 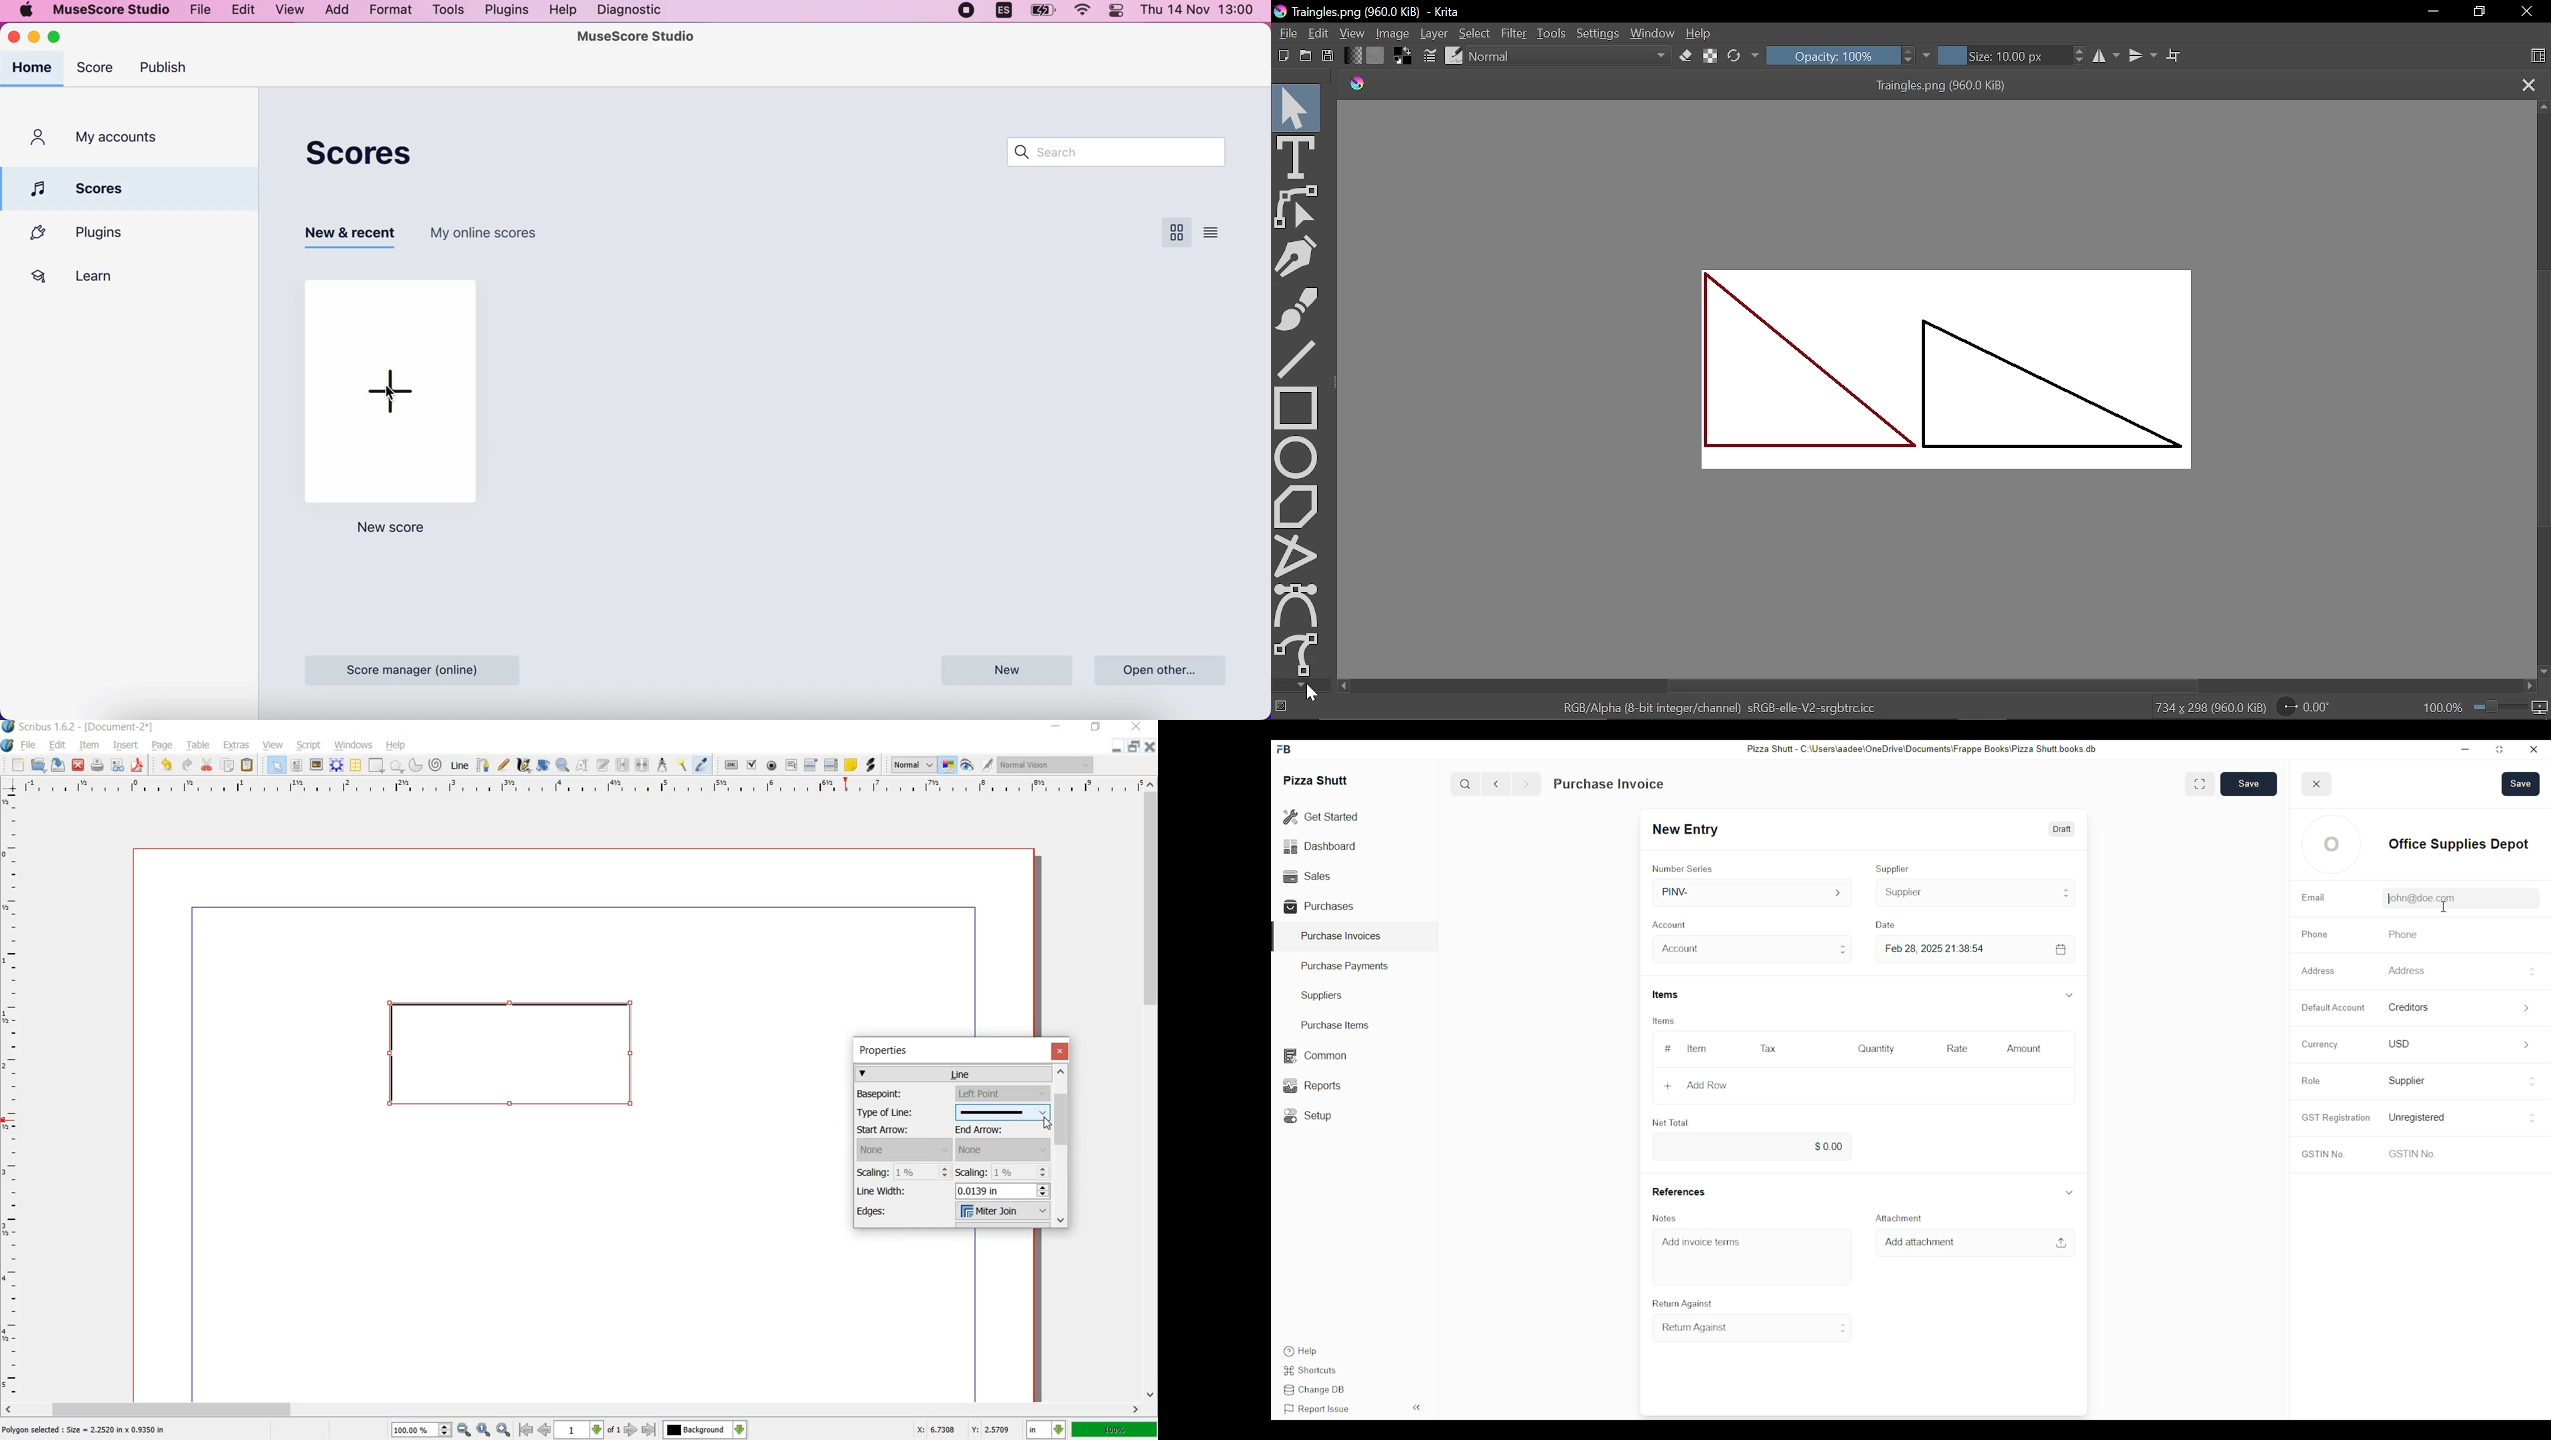 What do you see at coordinates (1940, 374) in the screenshot?
I see `Two triangles` at bounding box center [1940, 374].